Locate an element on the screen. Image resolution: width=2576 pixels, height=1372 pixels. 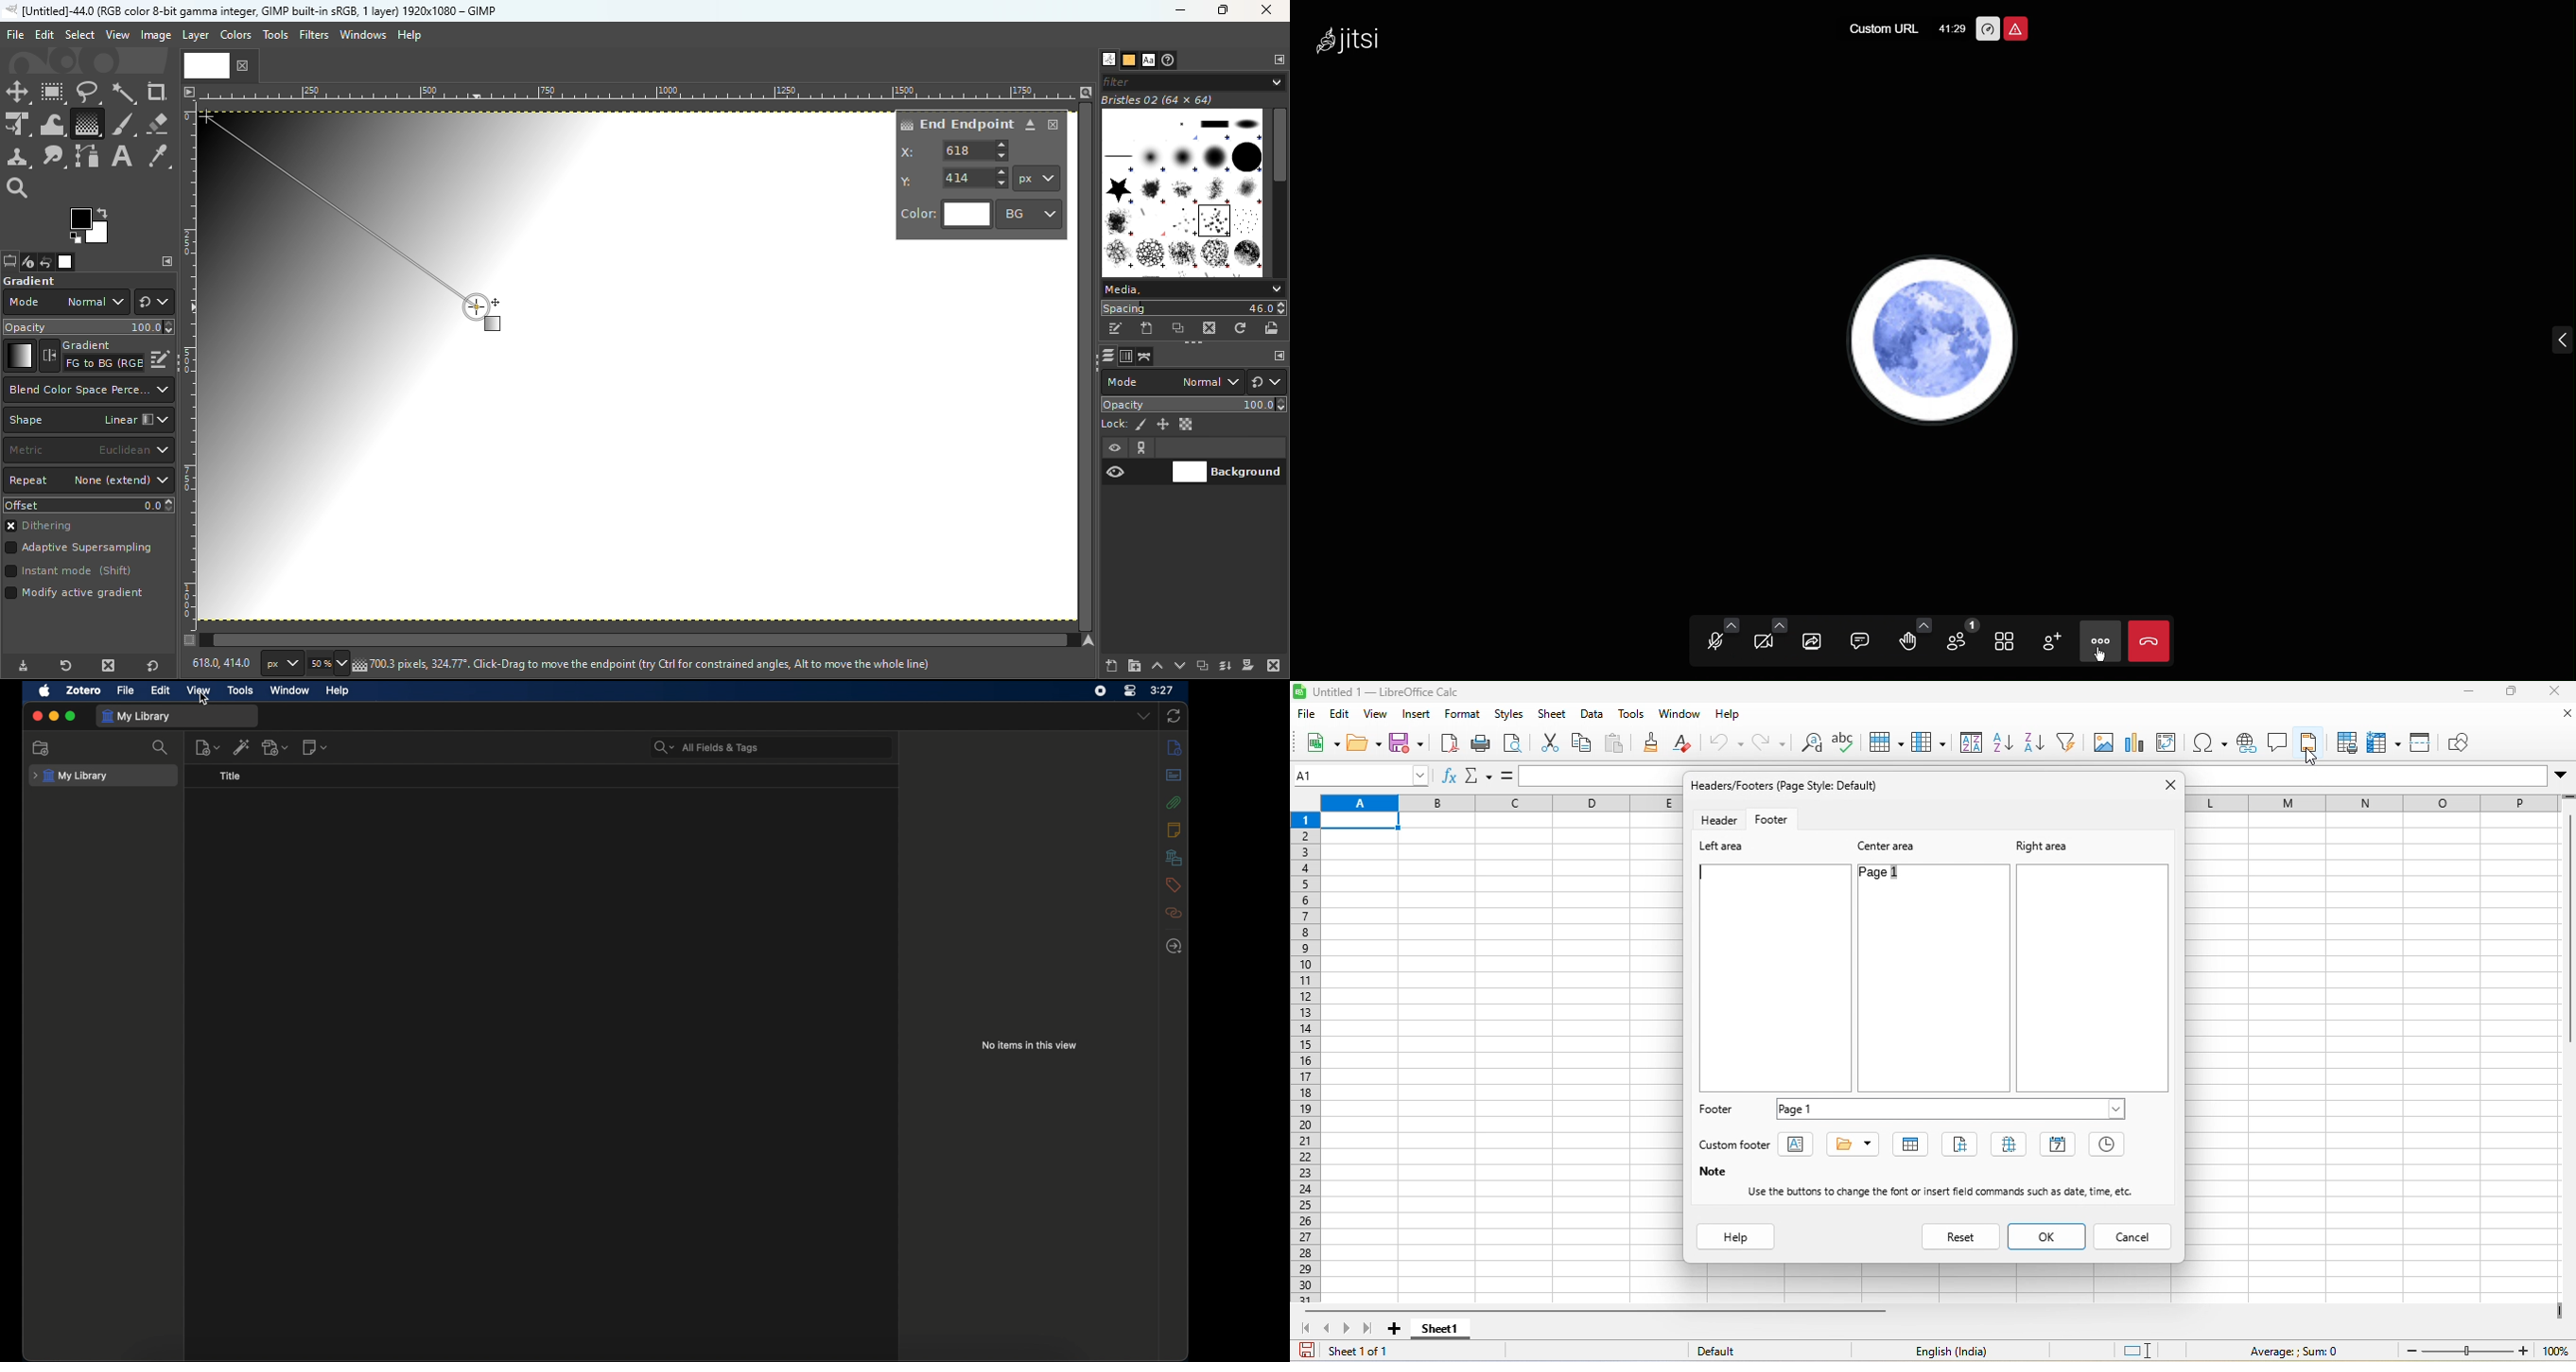
Audio is located at coordinates (1716, 638).